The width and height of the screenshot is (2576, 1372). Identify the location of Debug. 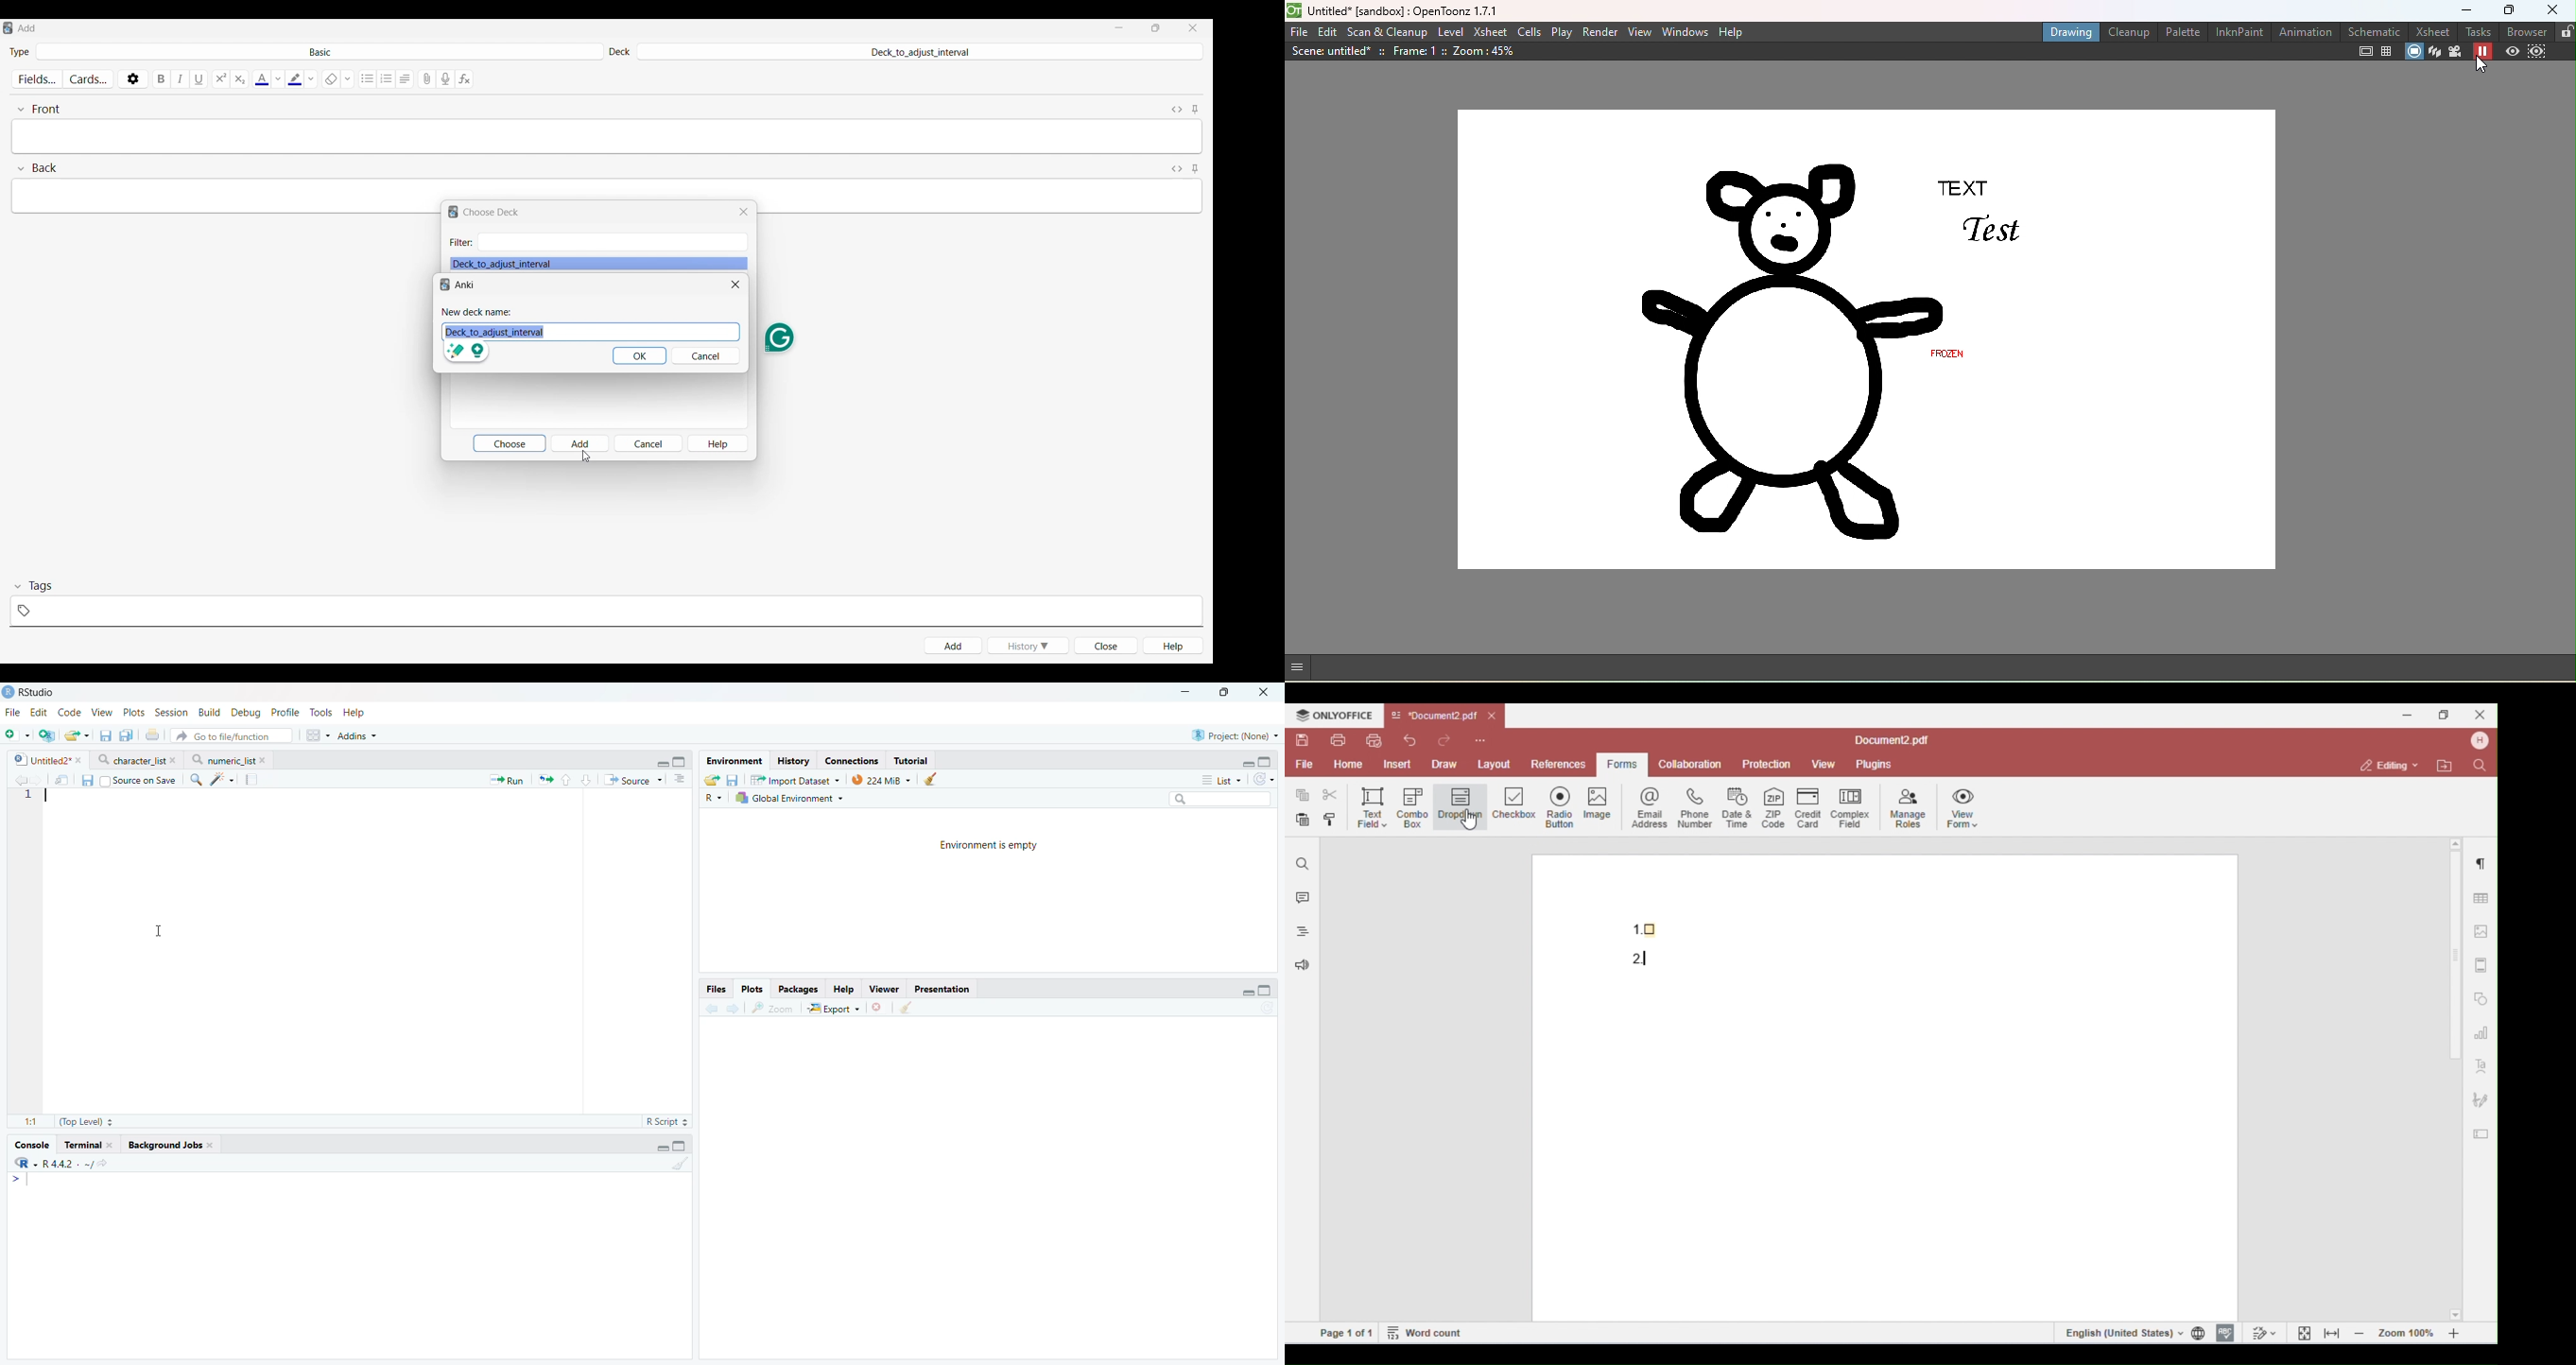
(246, 712).